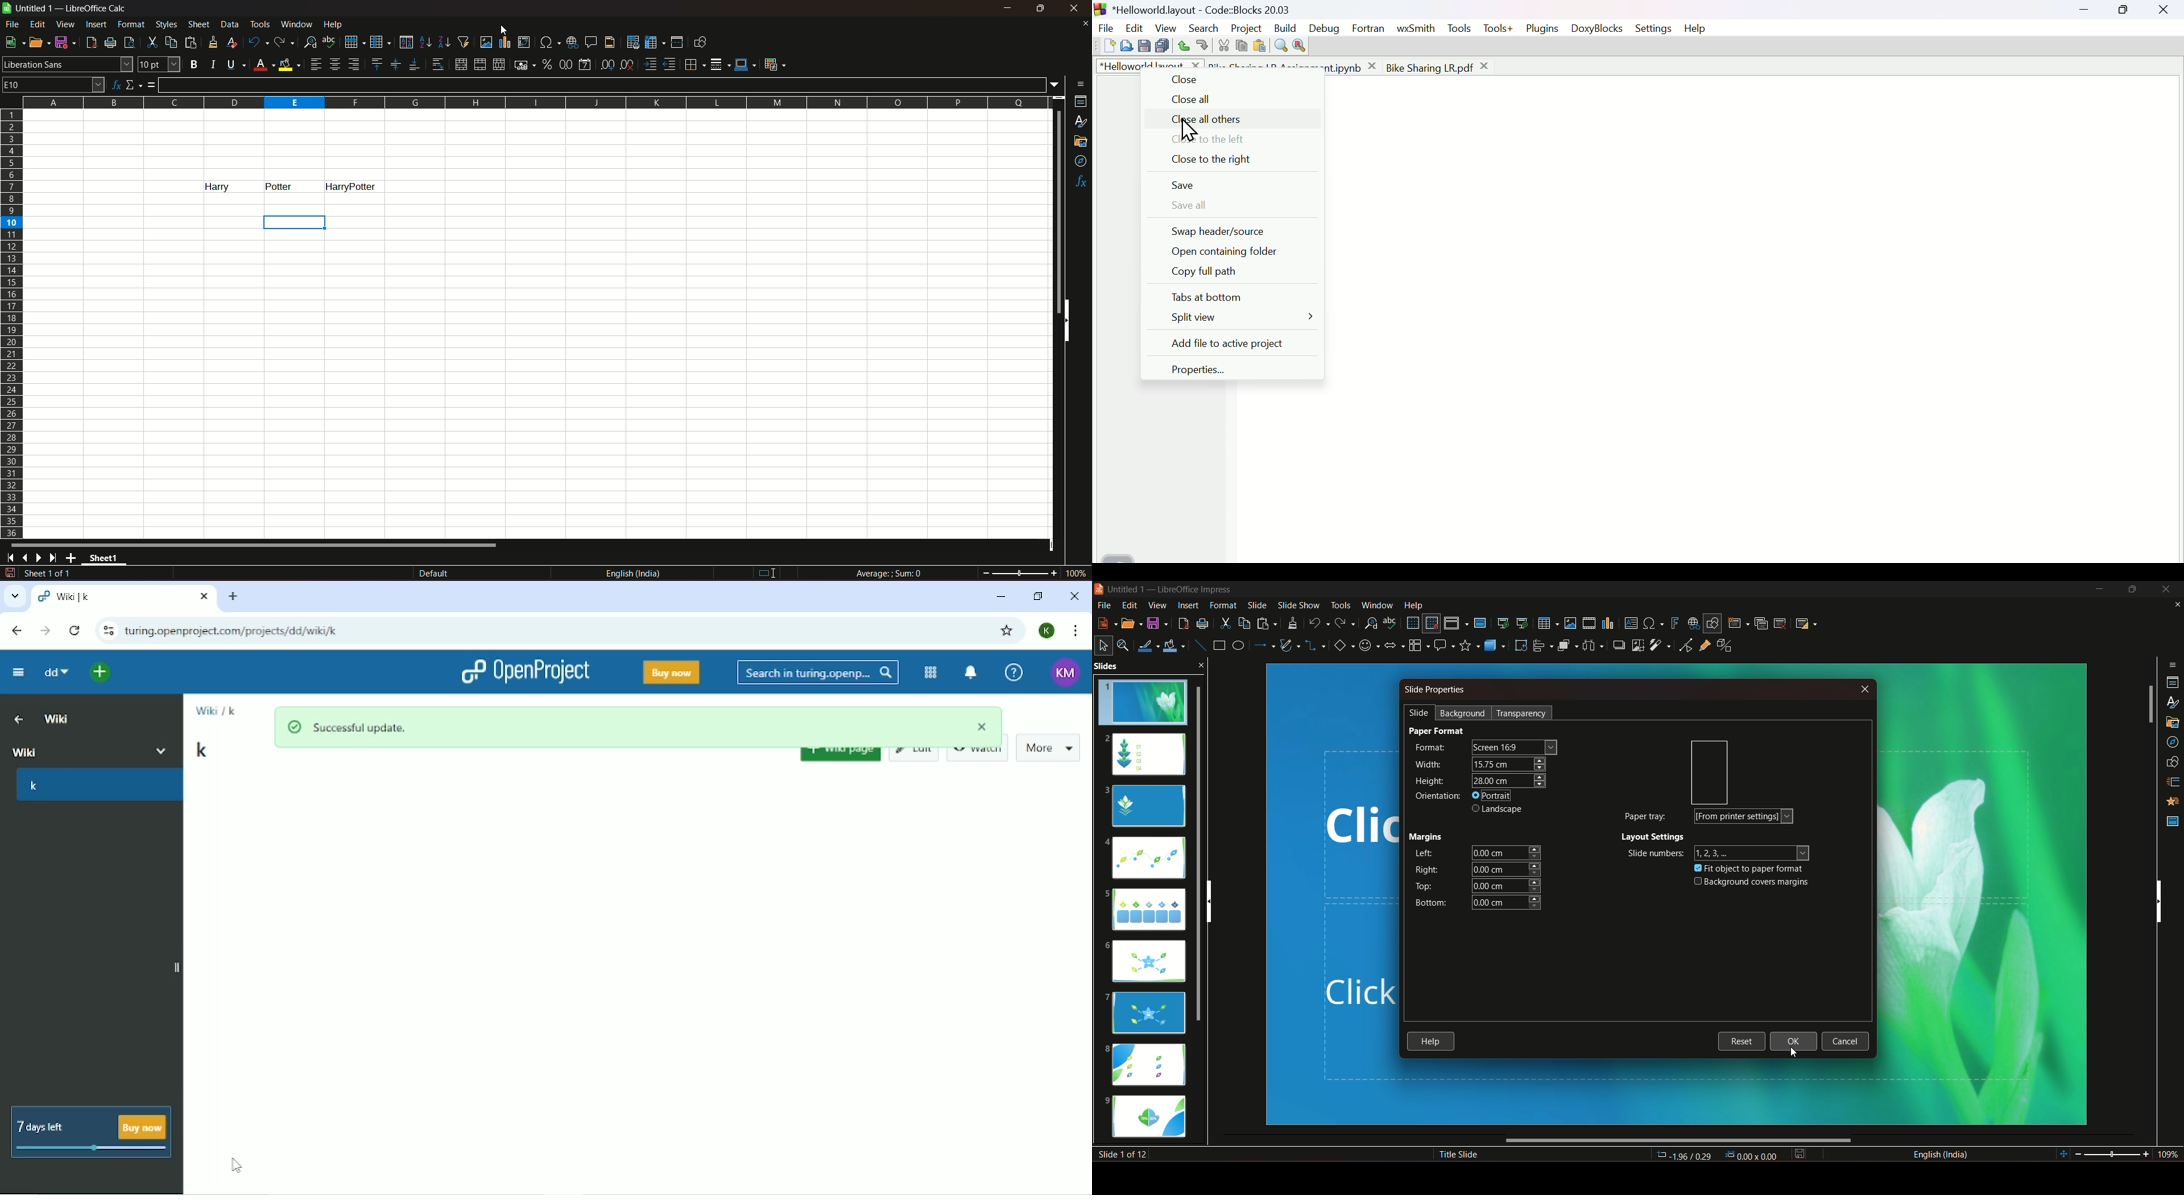 The height and width of the screenshot is (1204, 2184). What do you see at coordinates (533, 101) in the screenshot?
I see `columns` at bounding box center [533, 101].